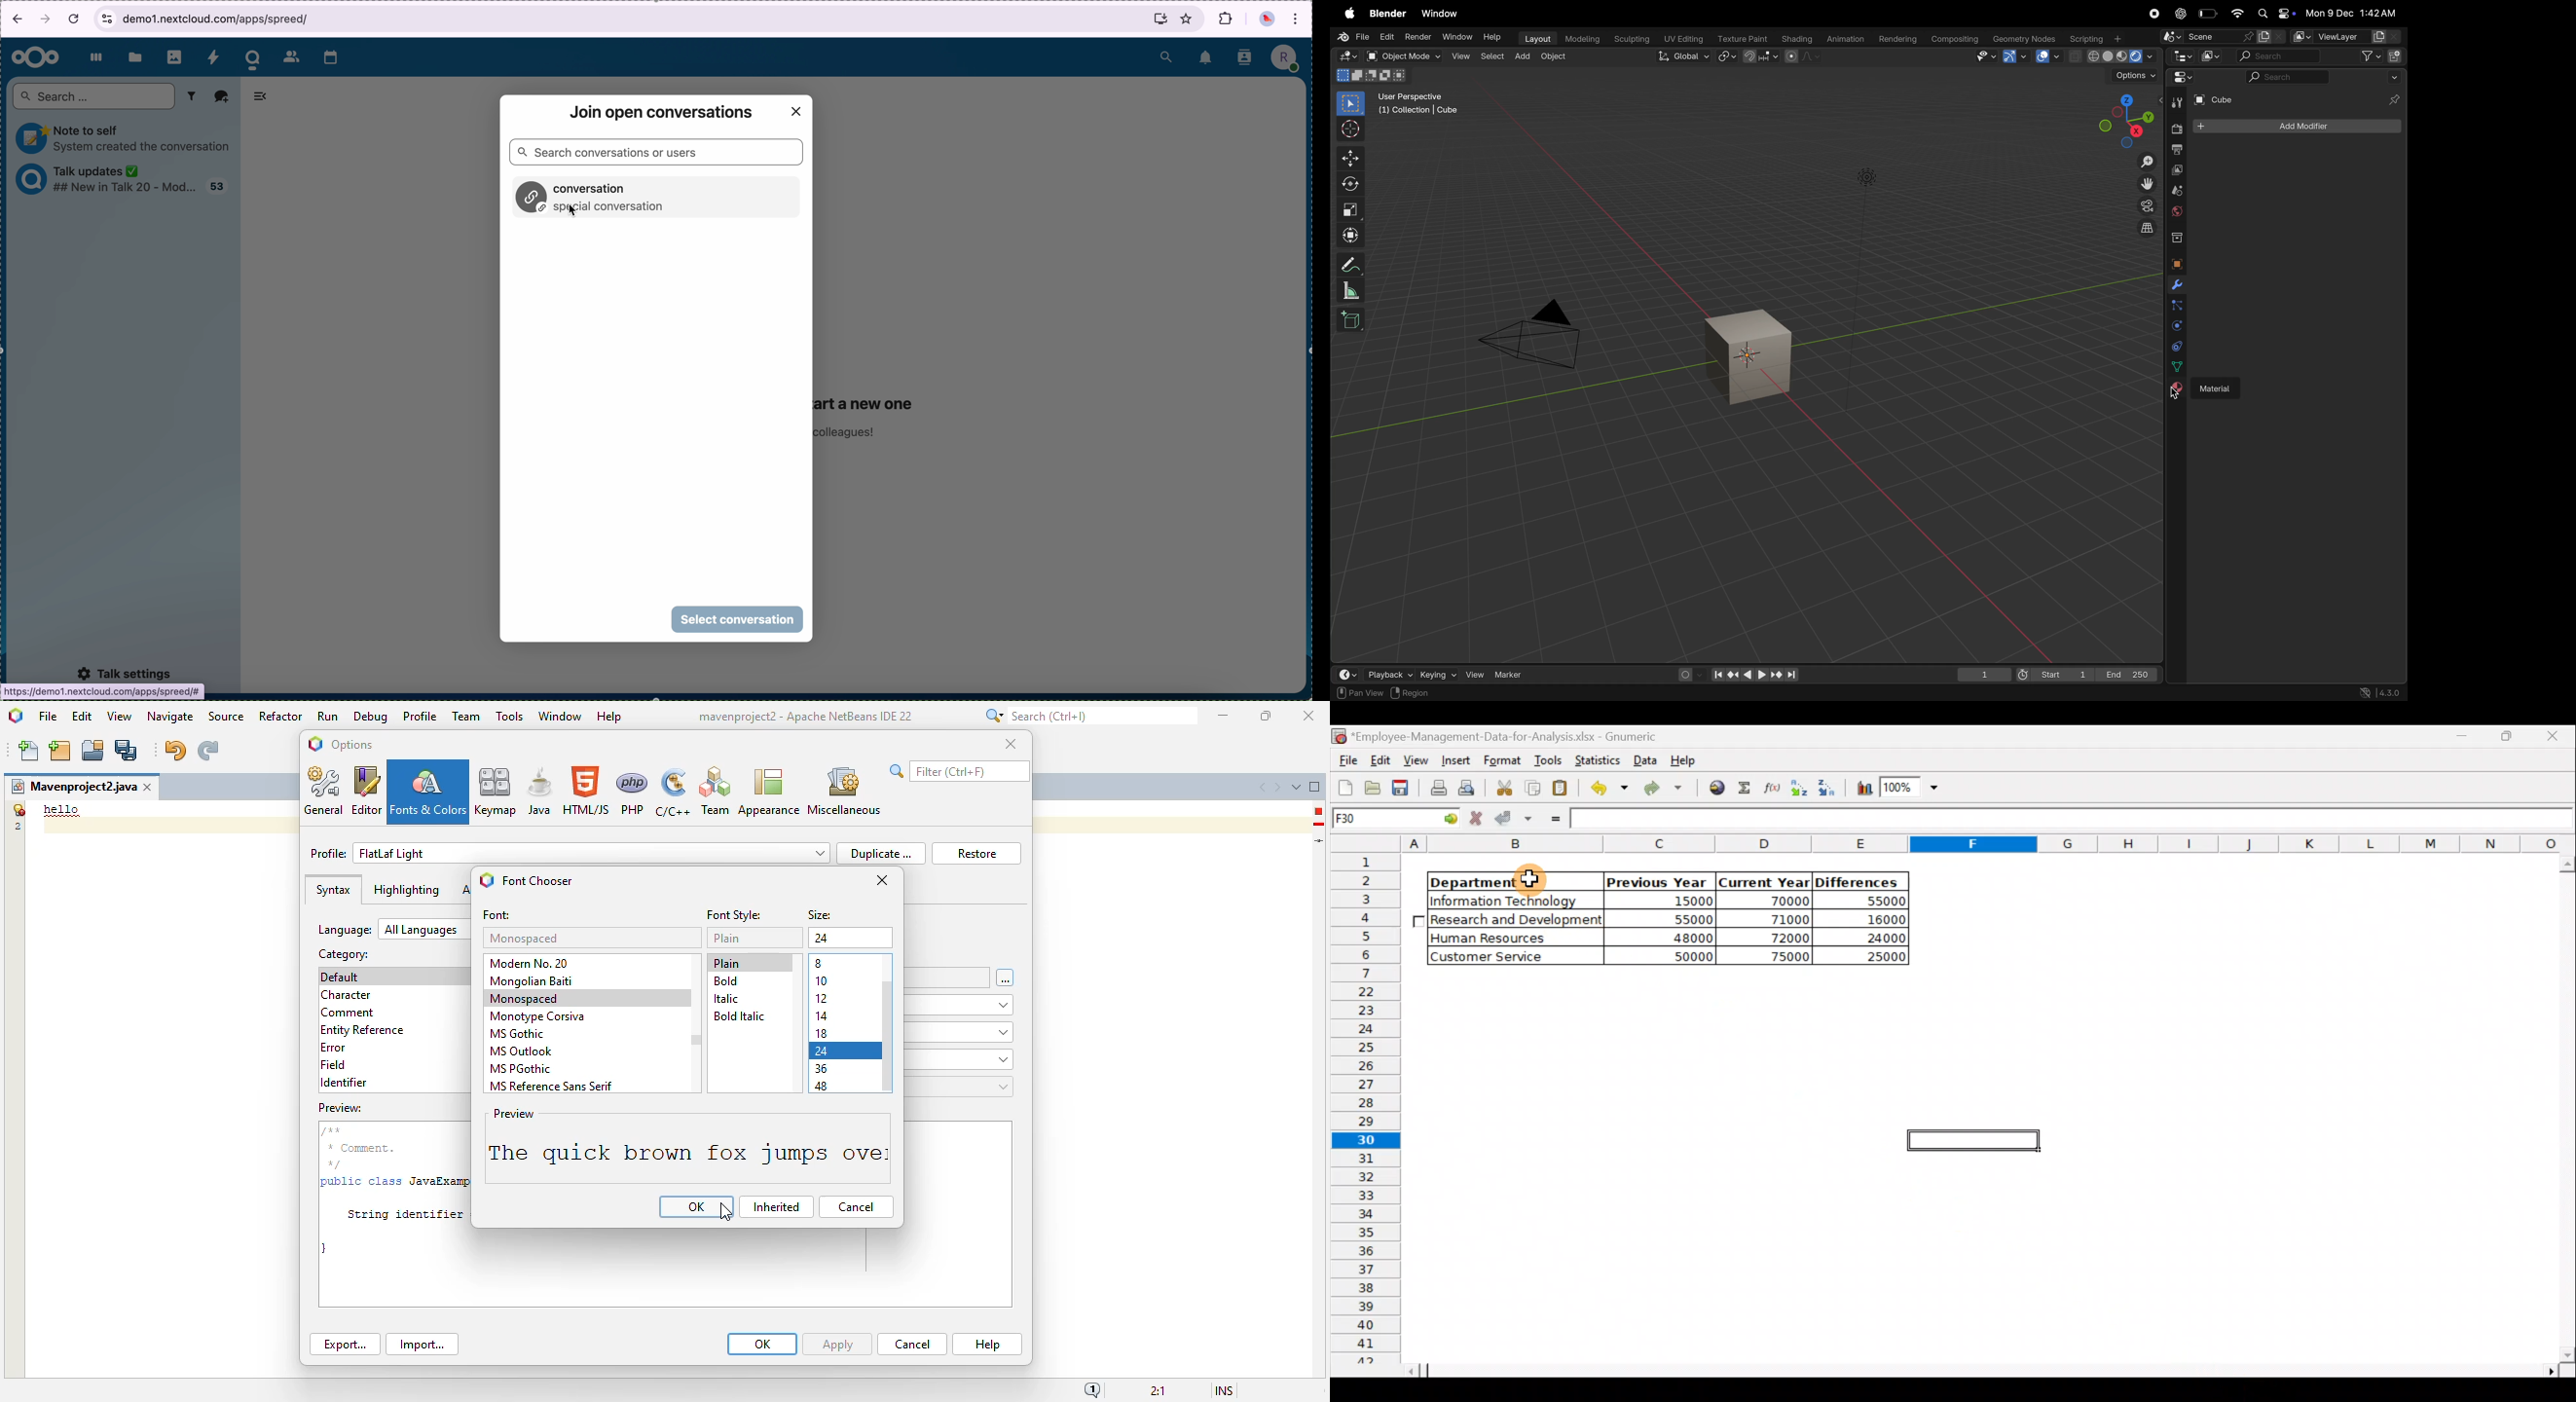 The width and height of the screenshot is (2576, 1428). What do you see at coordinates (1244, 57) in the screenshot?
I see `contacts` at bounding box center [1244, 57].